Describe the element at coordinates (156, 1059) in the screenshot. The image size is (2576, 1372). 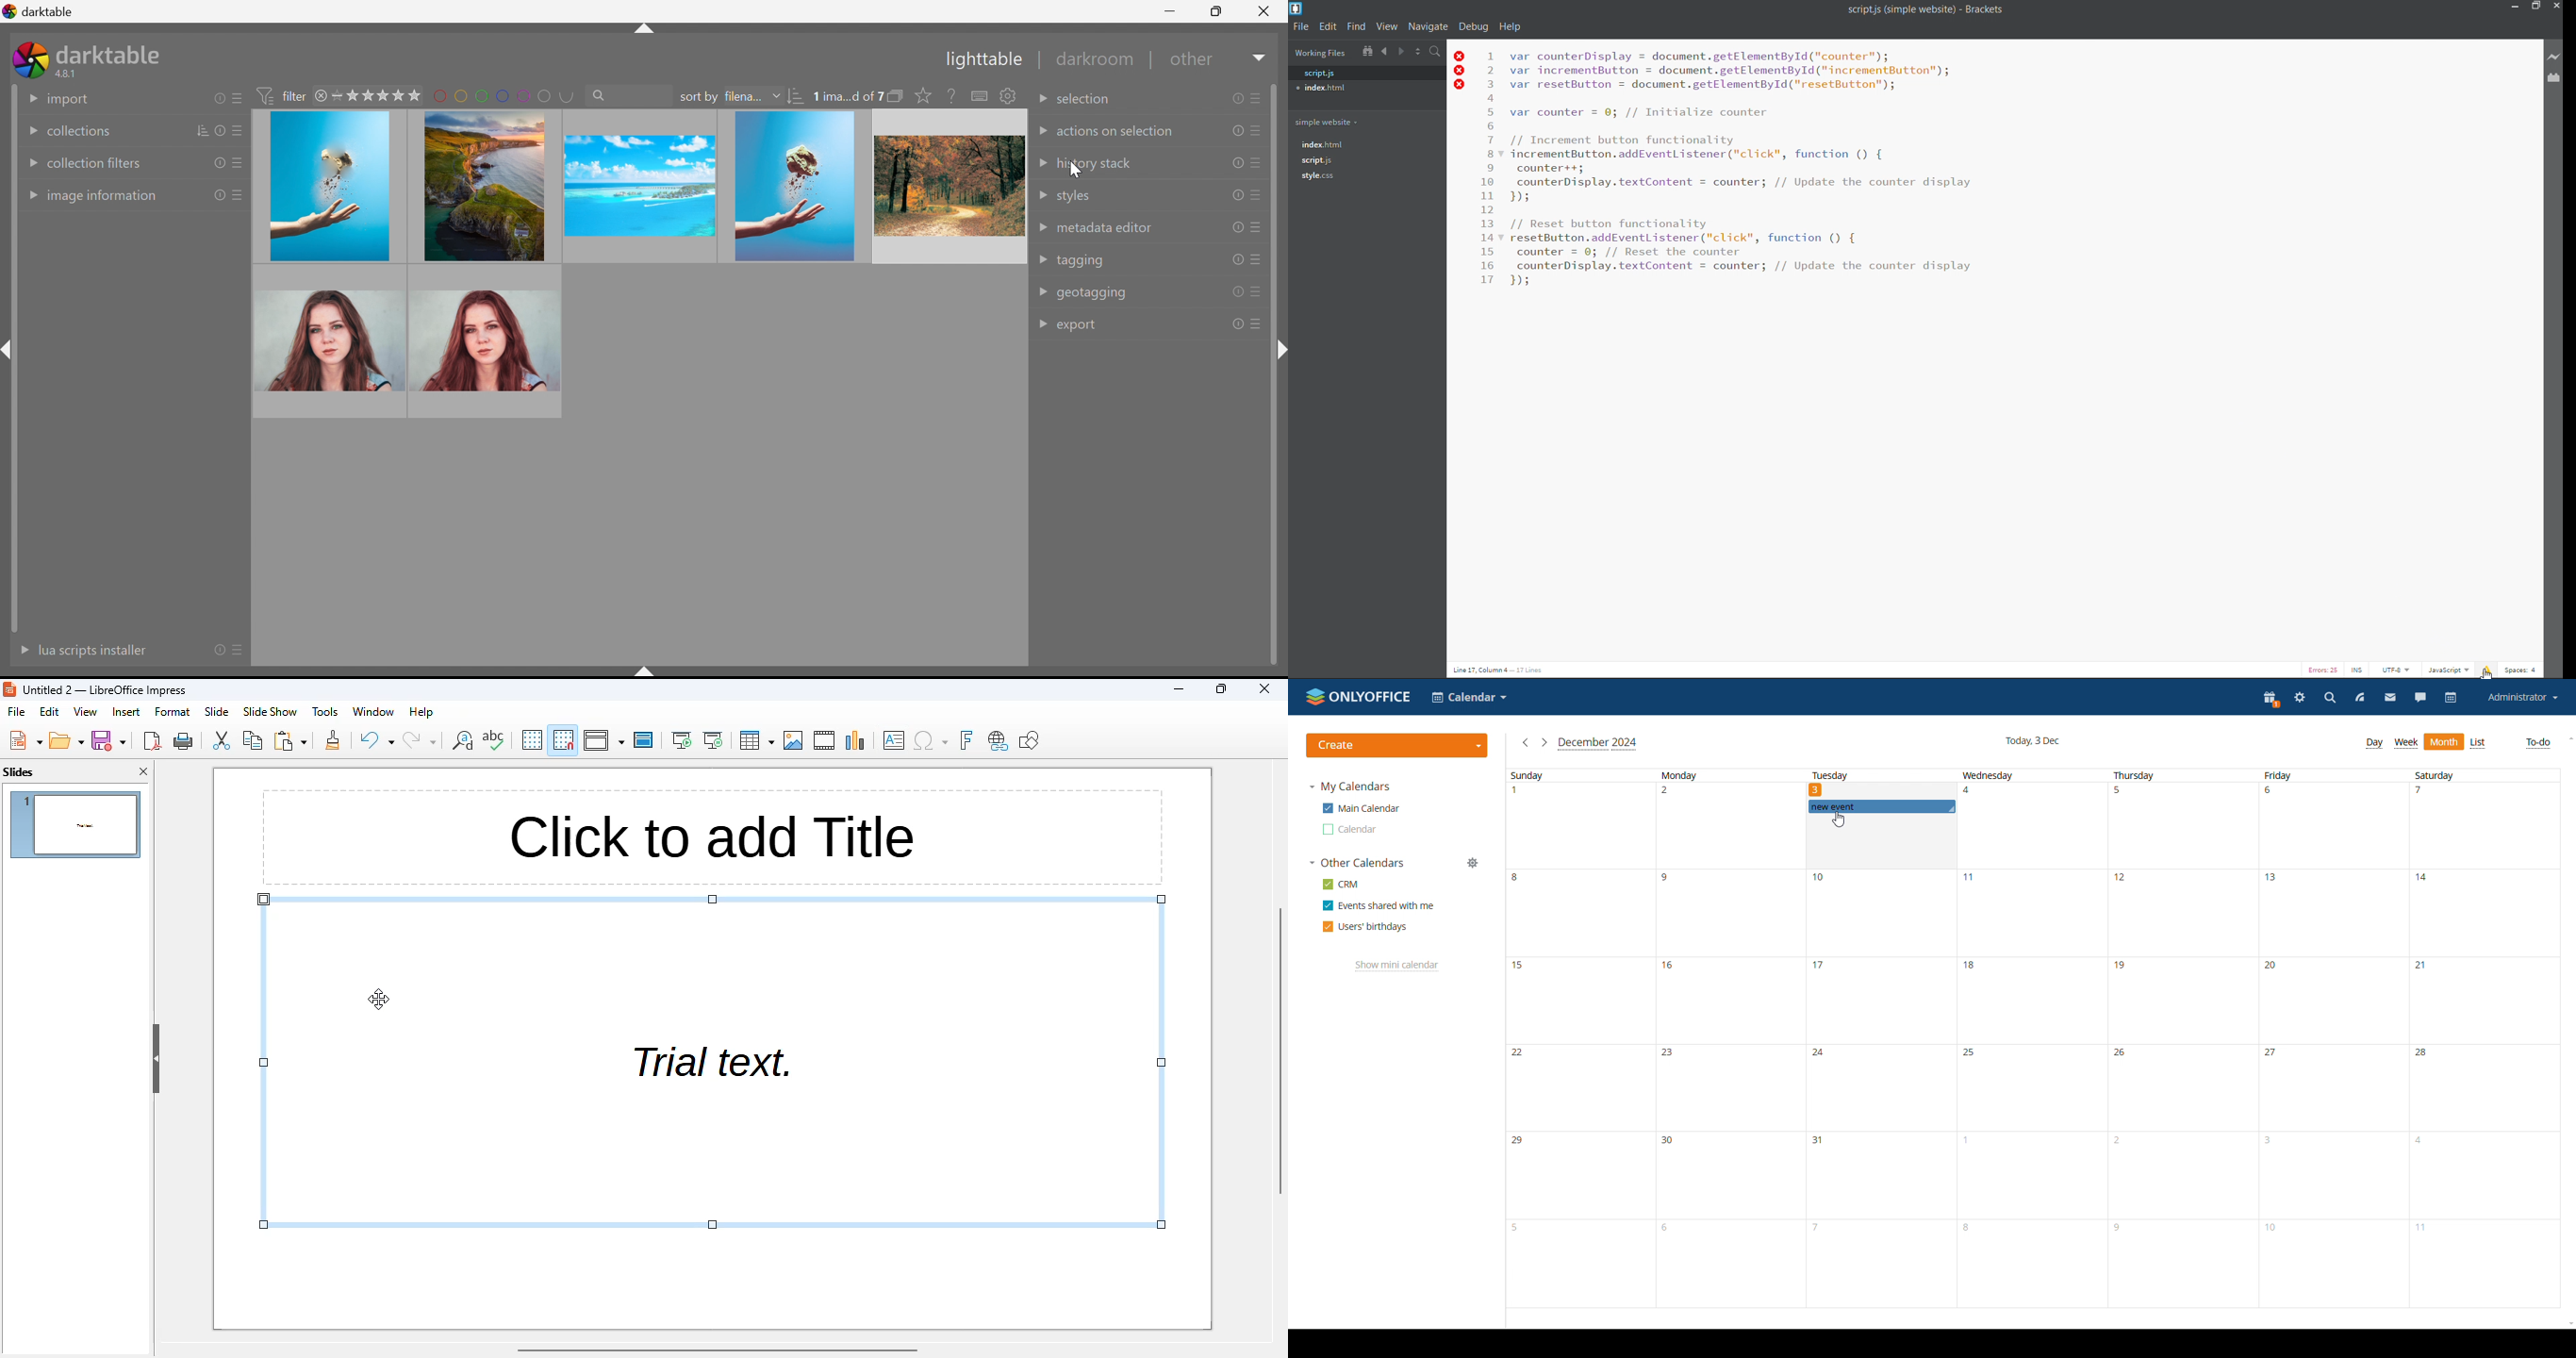
I see `hide` at that location.